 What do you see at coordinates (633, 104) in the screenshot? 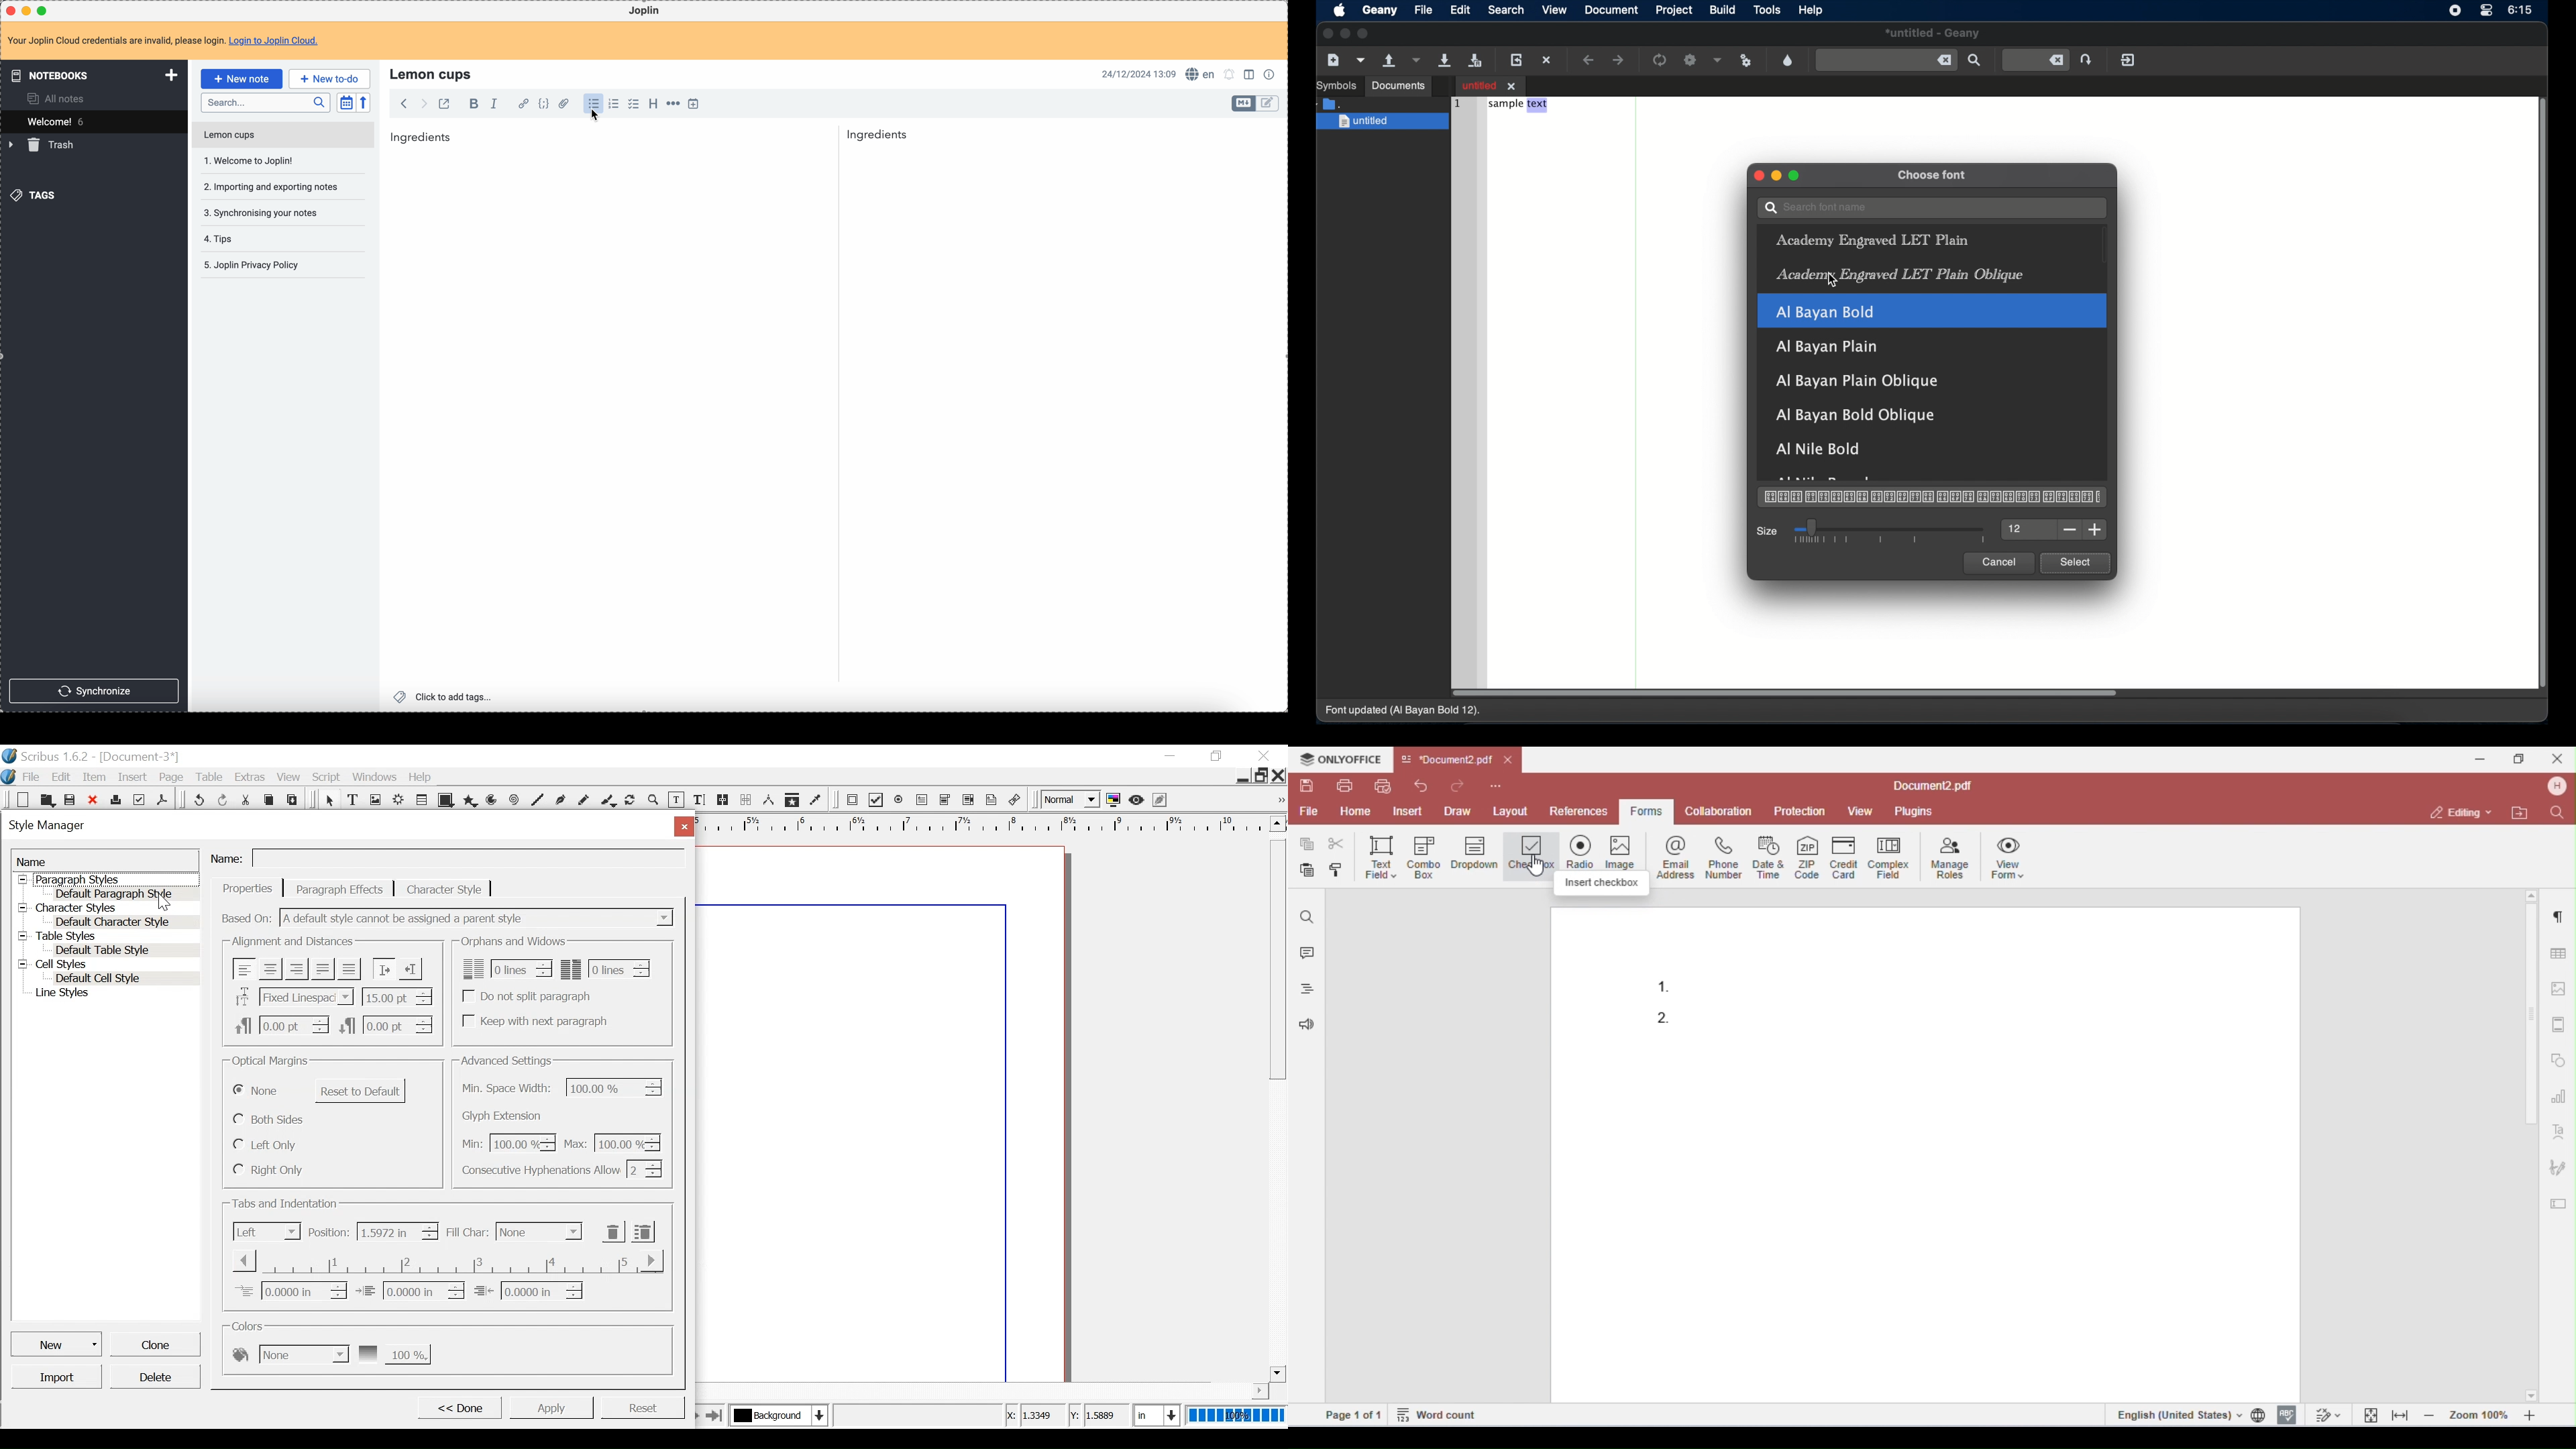
I see `check list` at bounding box center [633, 104].